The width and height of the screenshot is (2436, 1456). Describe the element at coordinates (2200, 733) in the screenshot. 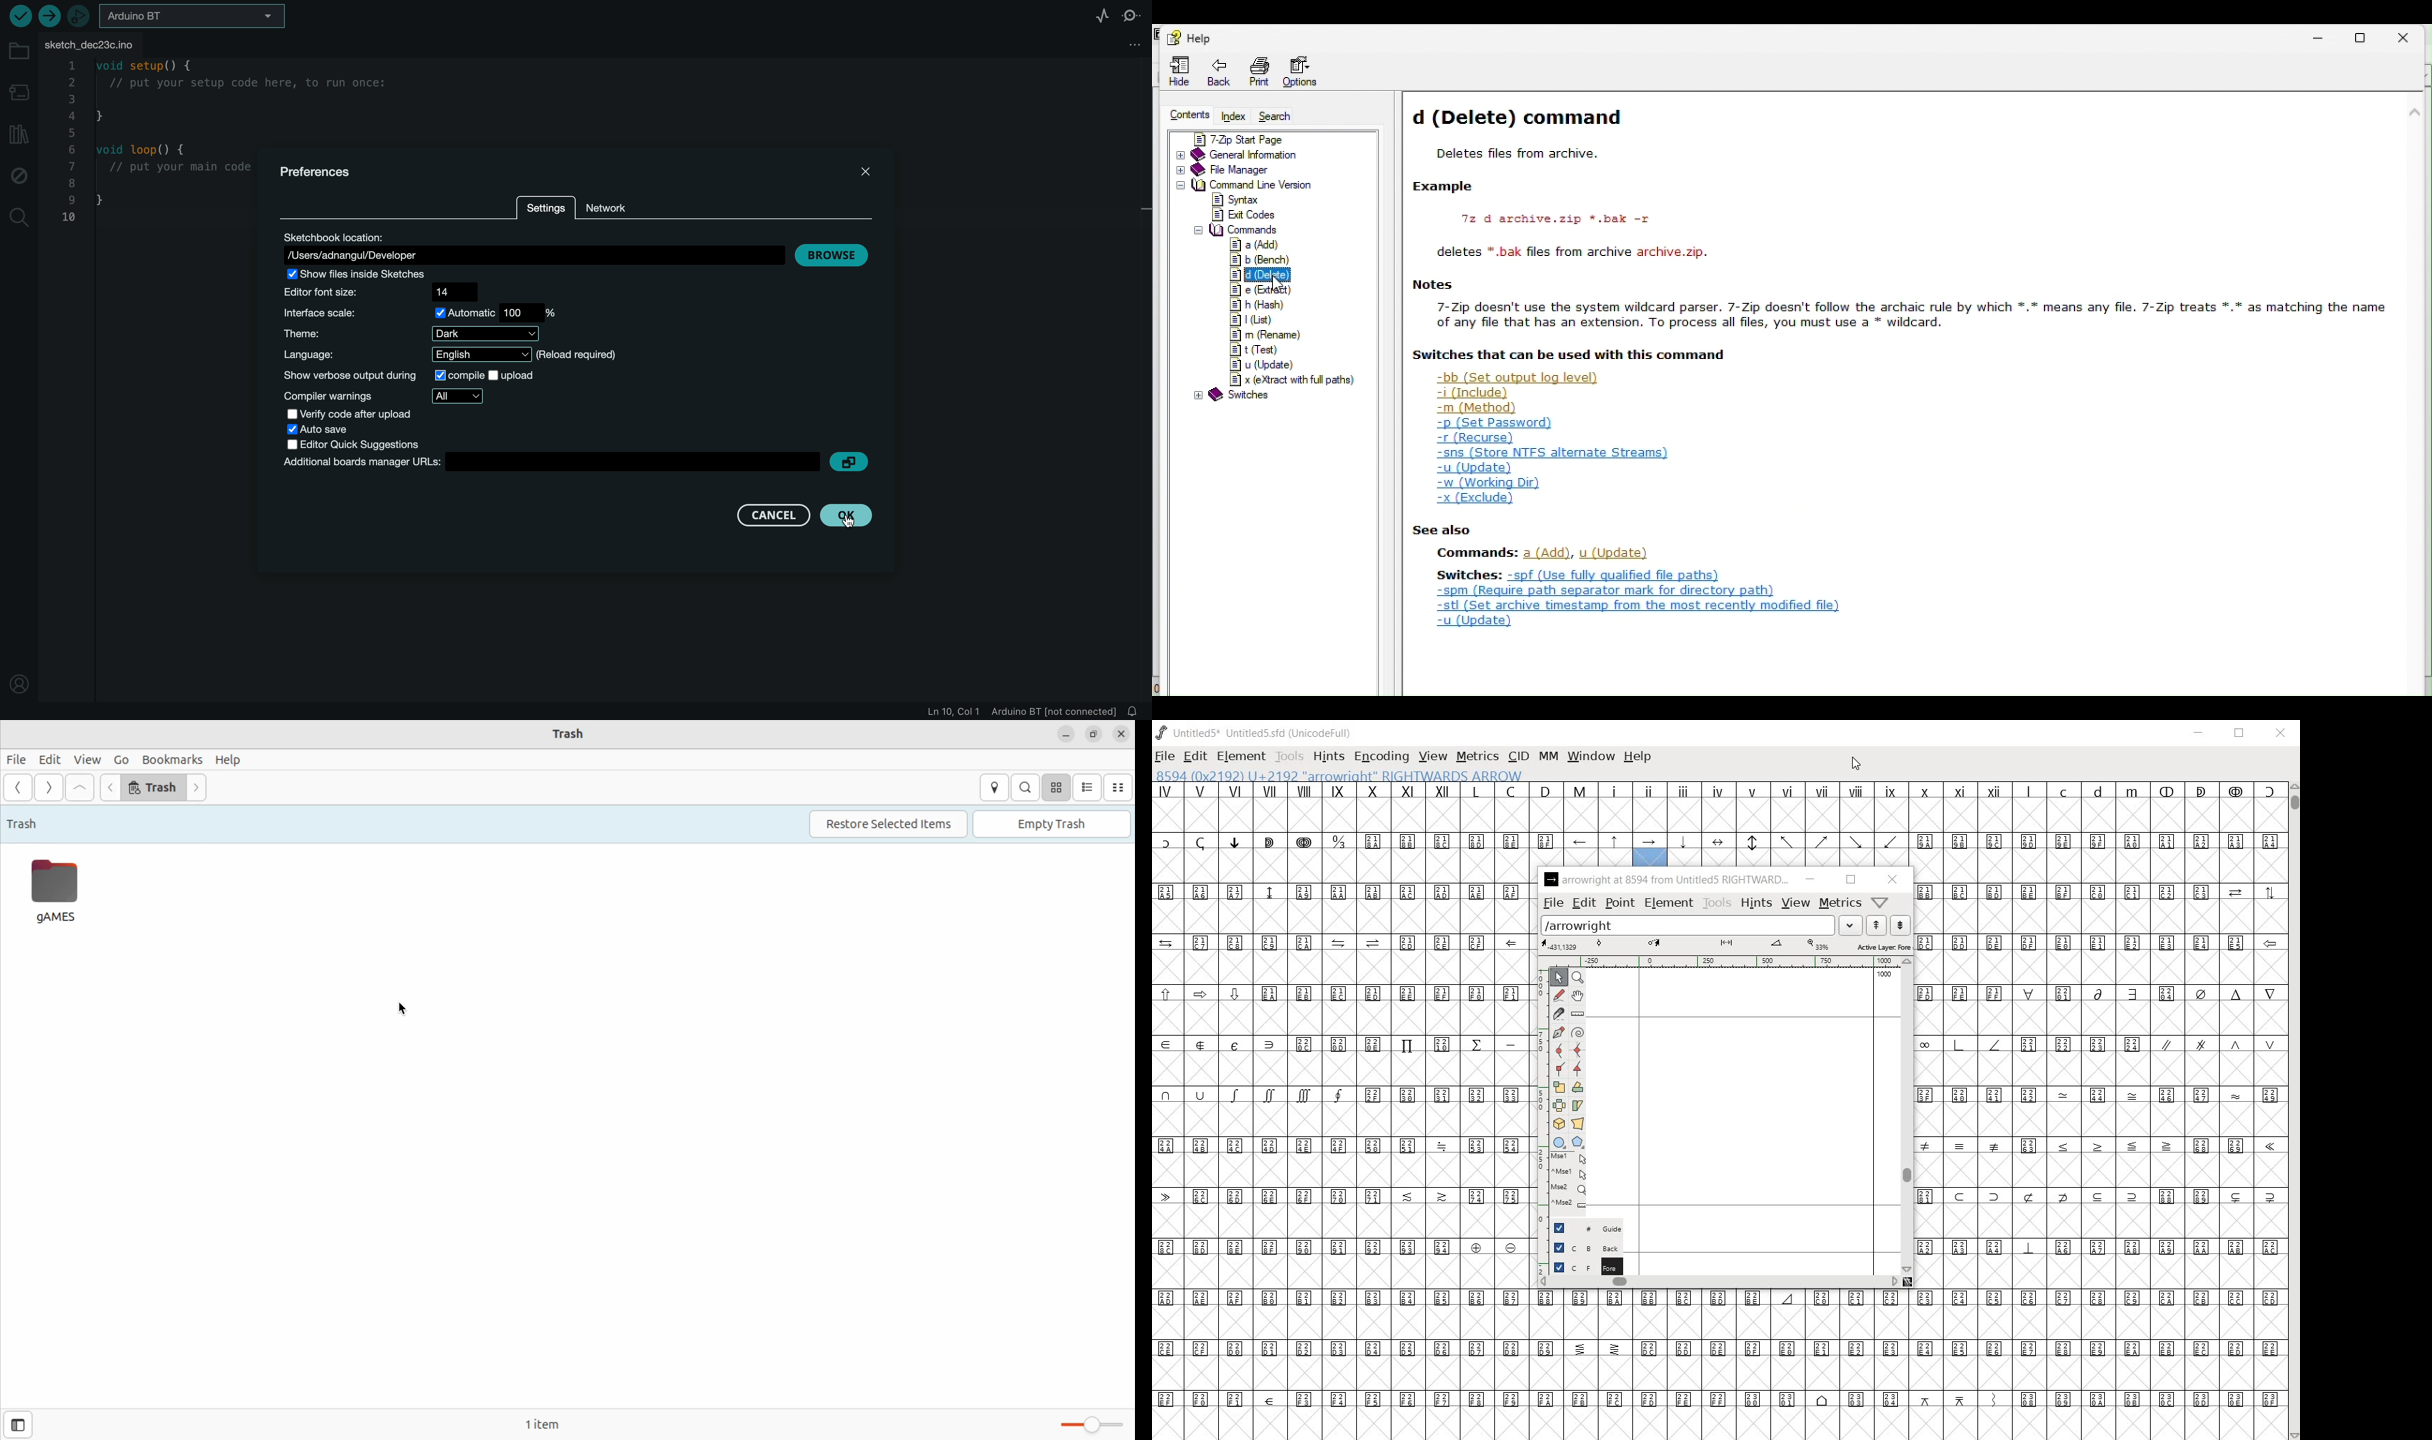

I see `MINIMIZE` at that location.